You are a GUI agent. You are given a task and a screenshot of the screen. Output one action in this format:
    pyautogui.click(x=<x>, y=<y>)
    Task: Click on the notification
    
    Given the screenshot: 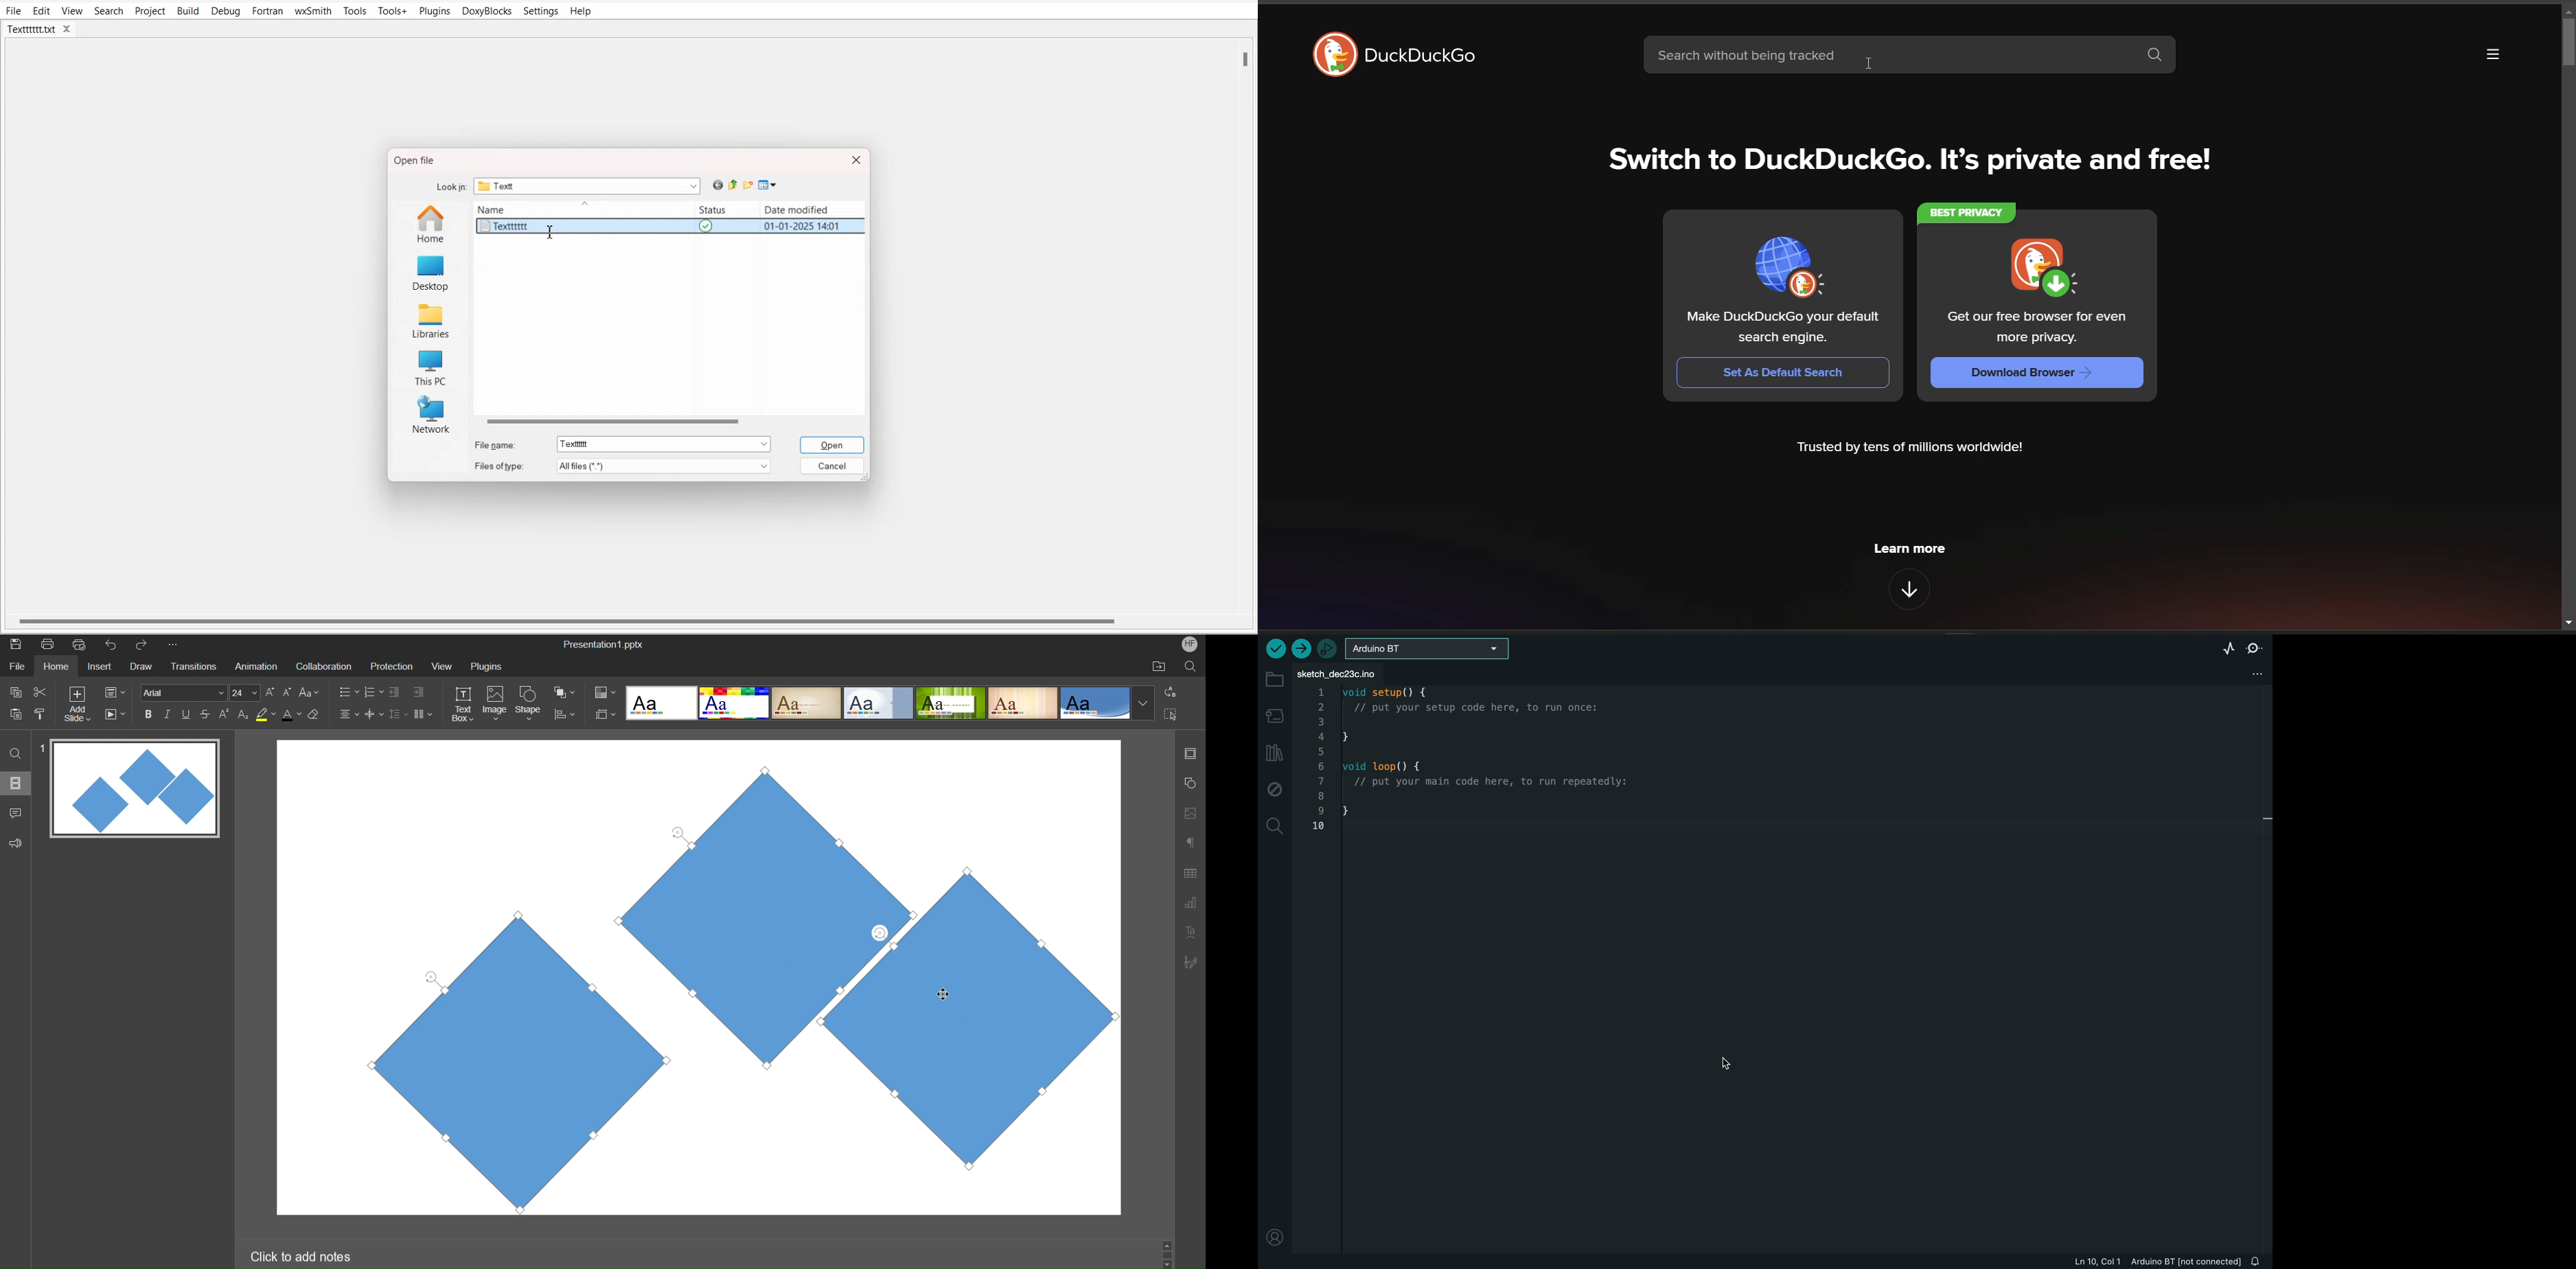 What is the action you would take?
    pyautogui.click(x=2259, y=1262)
    